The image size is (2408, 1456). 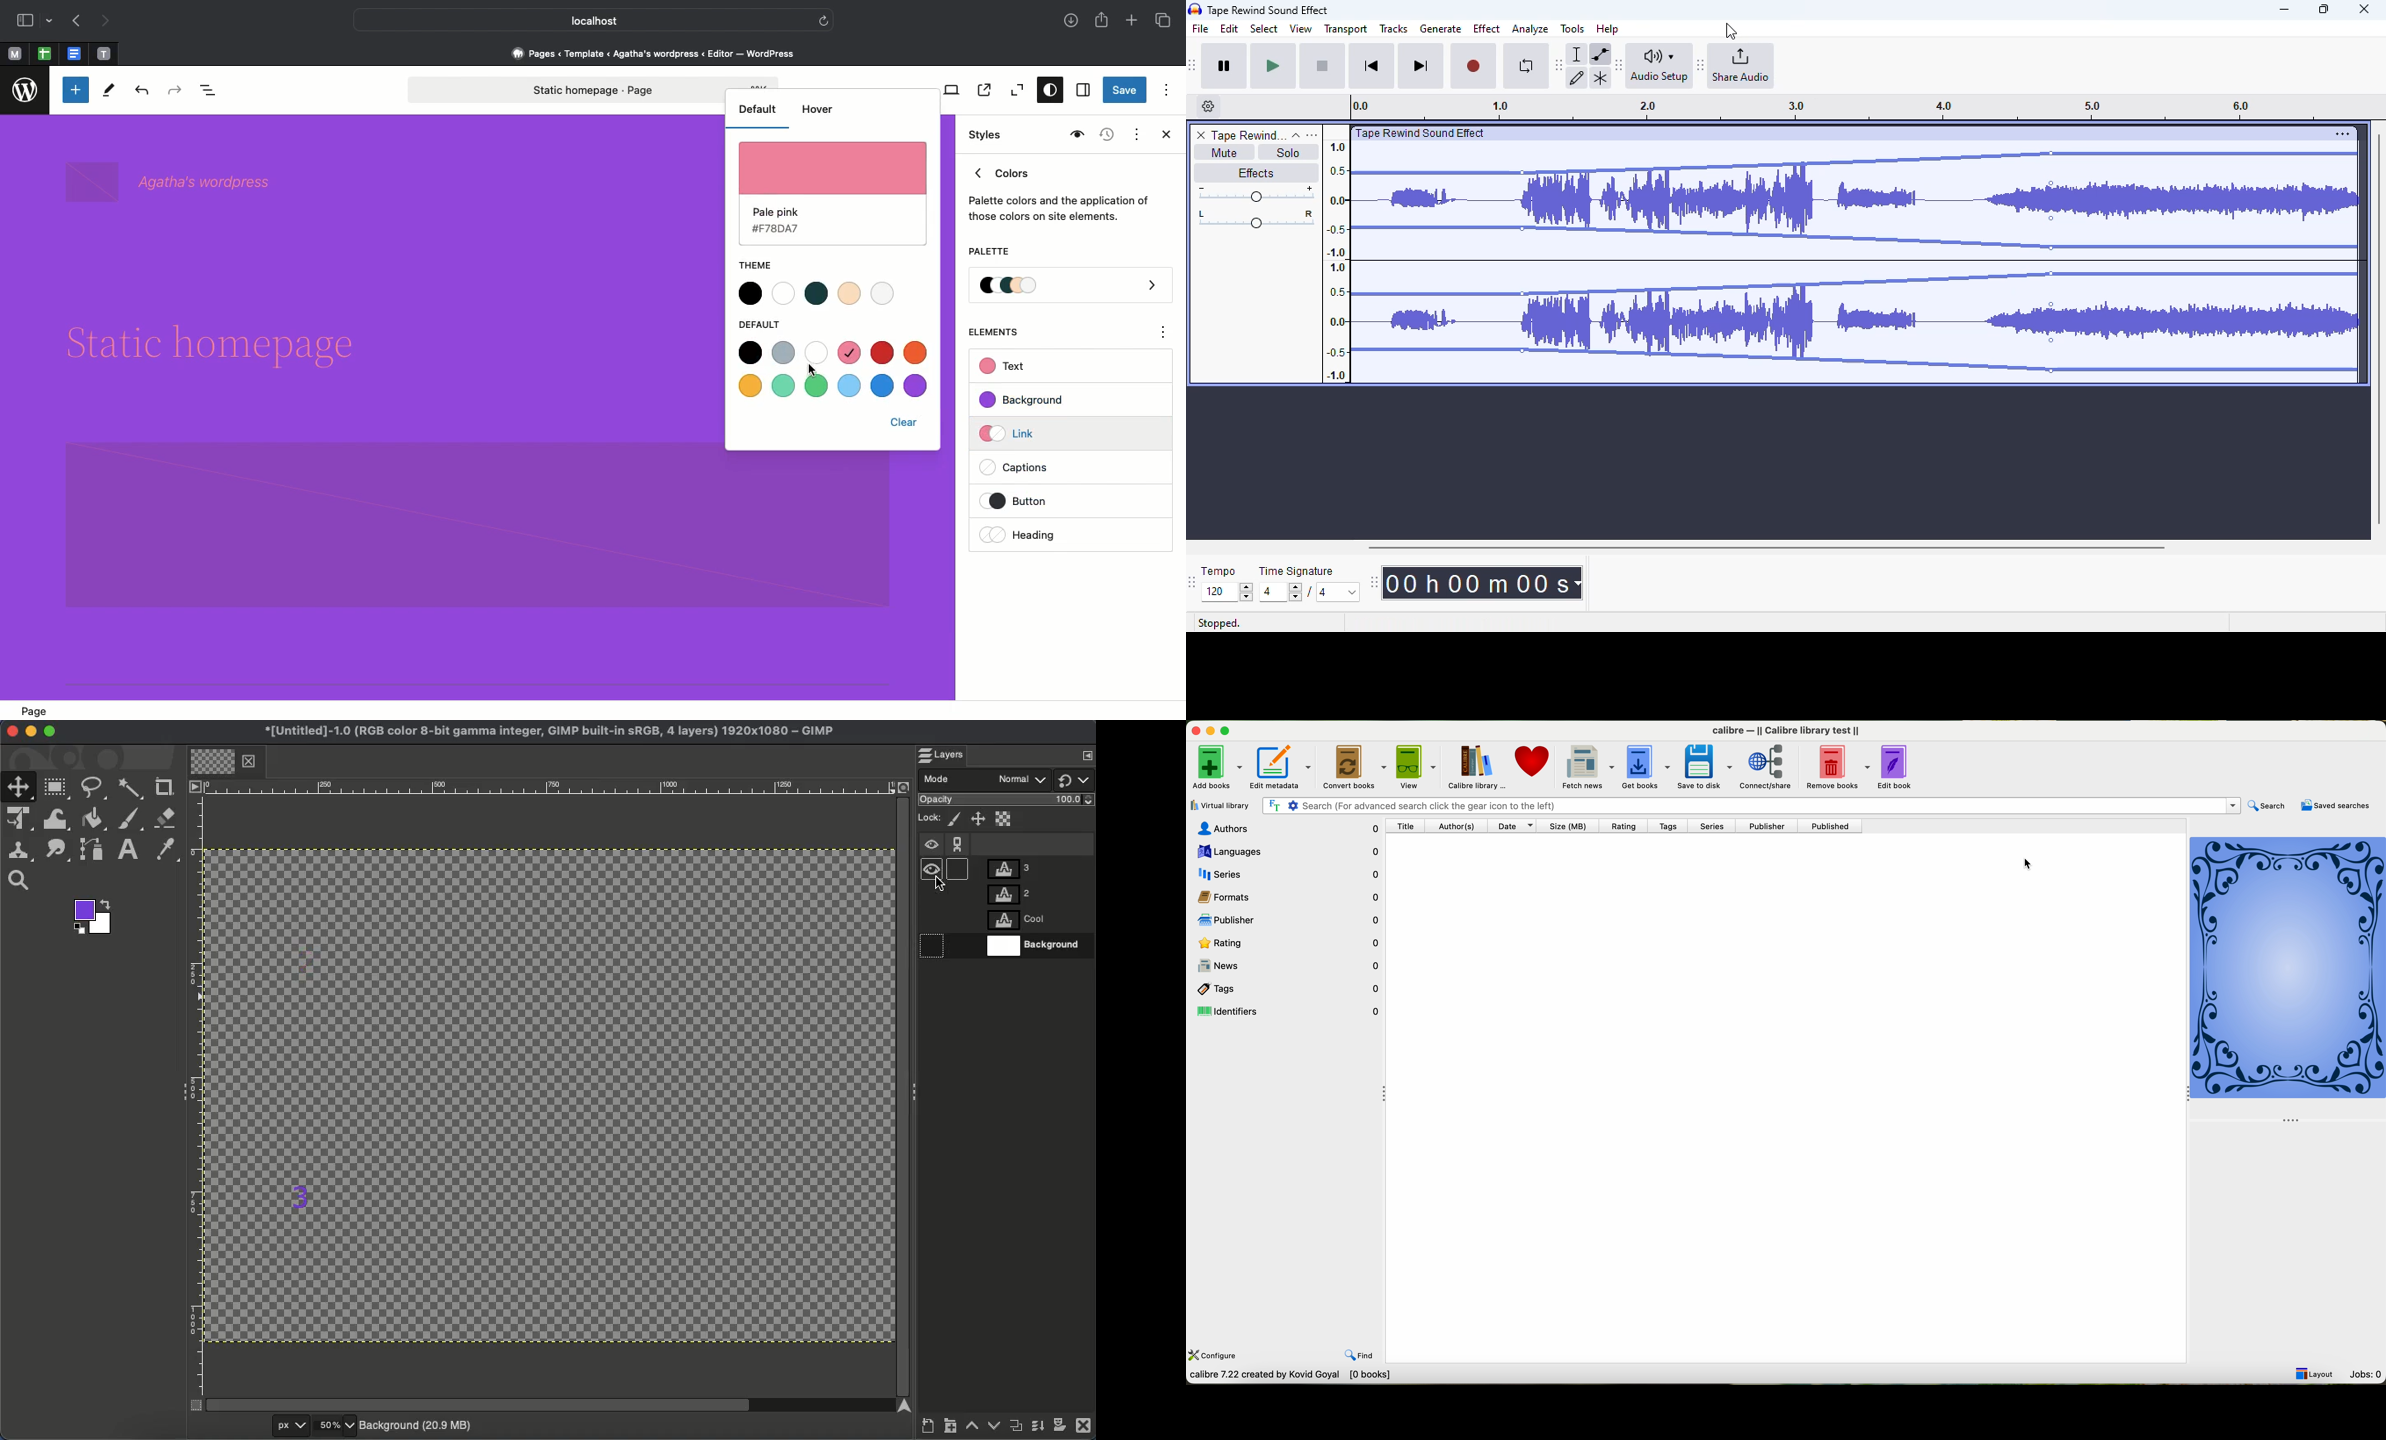 I want to click on wordpress, so click(x=26, y=91).